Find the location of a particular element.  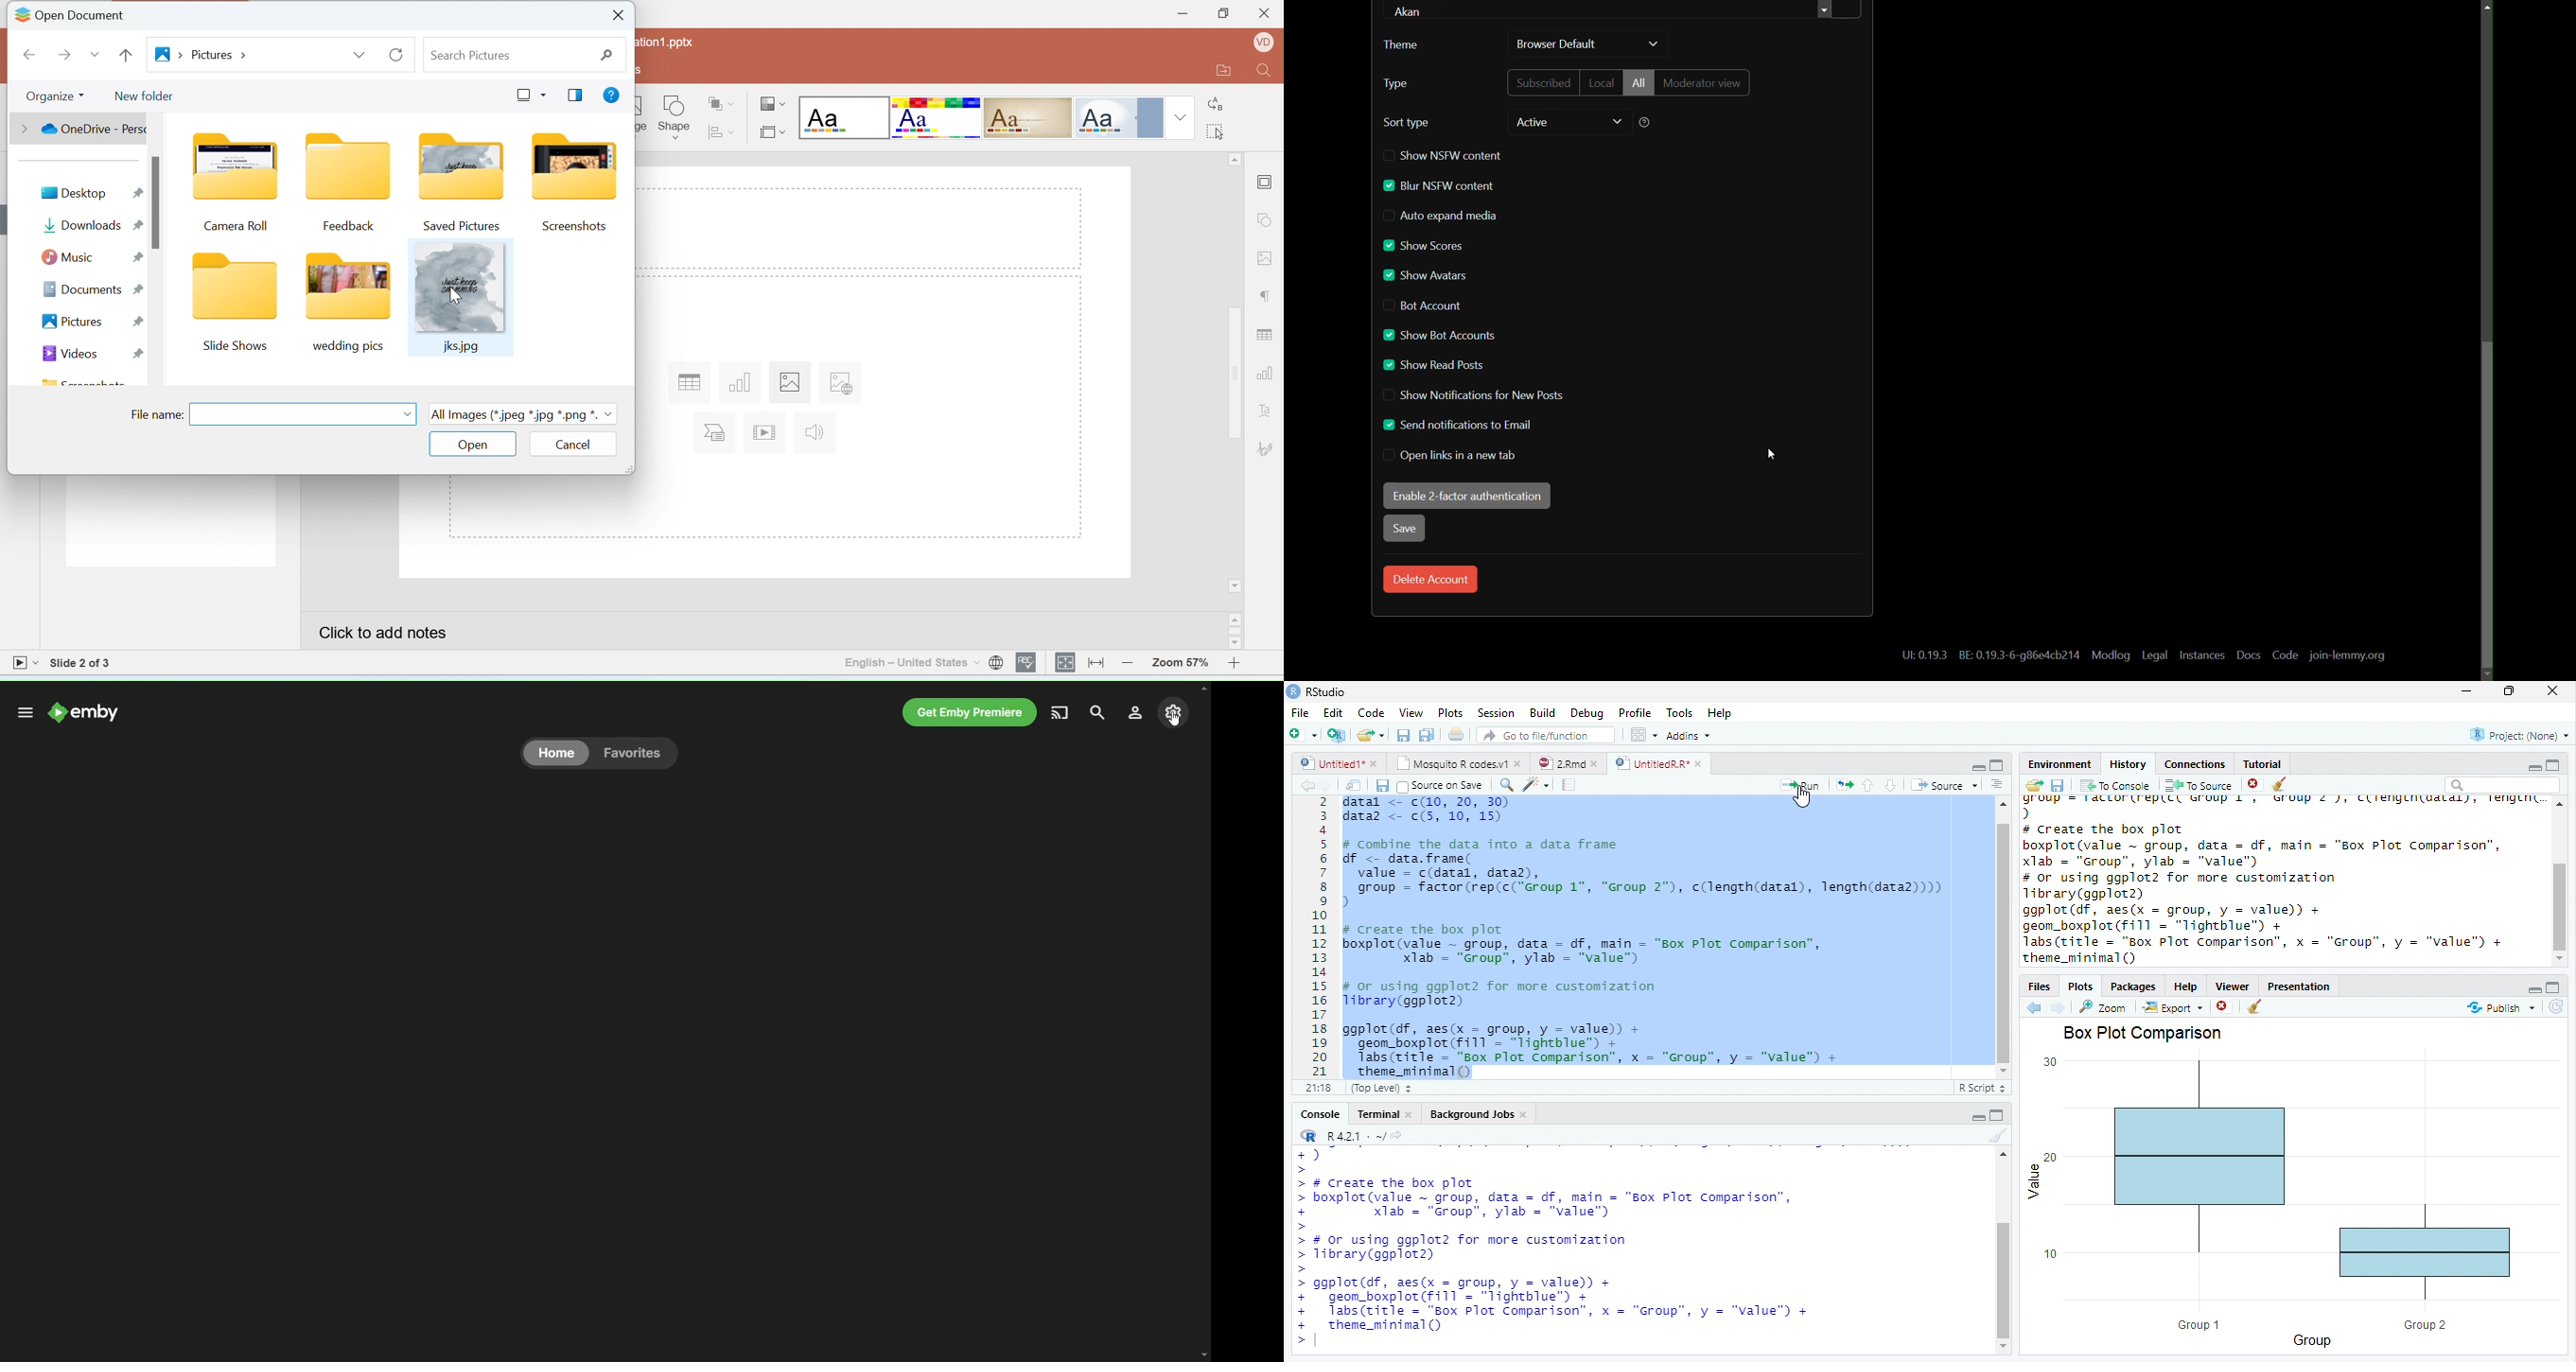

Session is located at coordinates (1494, 712).